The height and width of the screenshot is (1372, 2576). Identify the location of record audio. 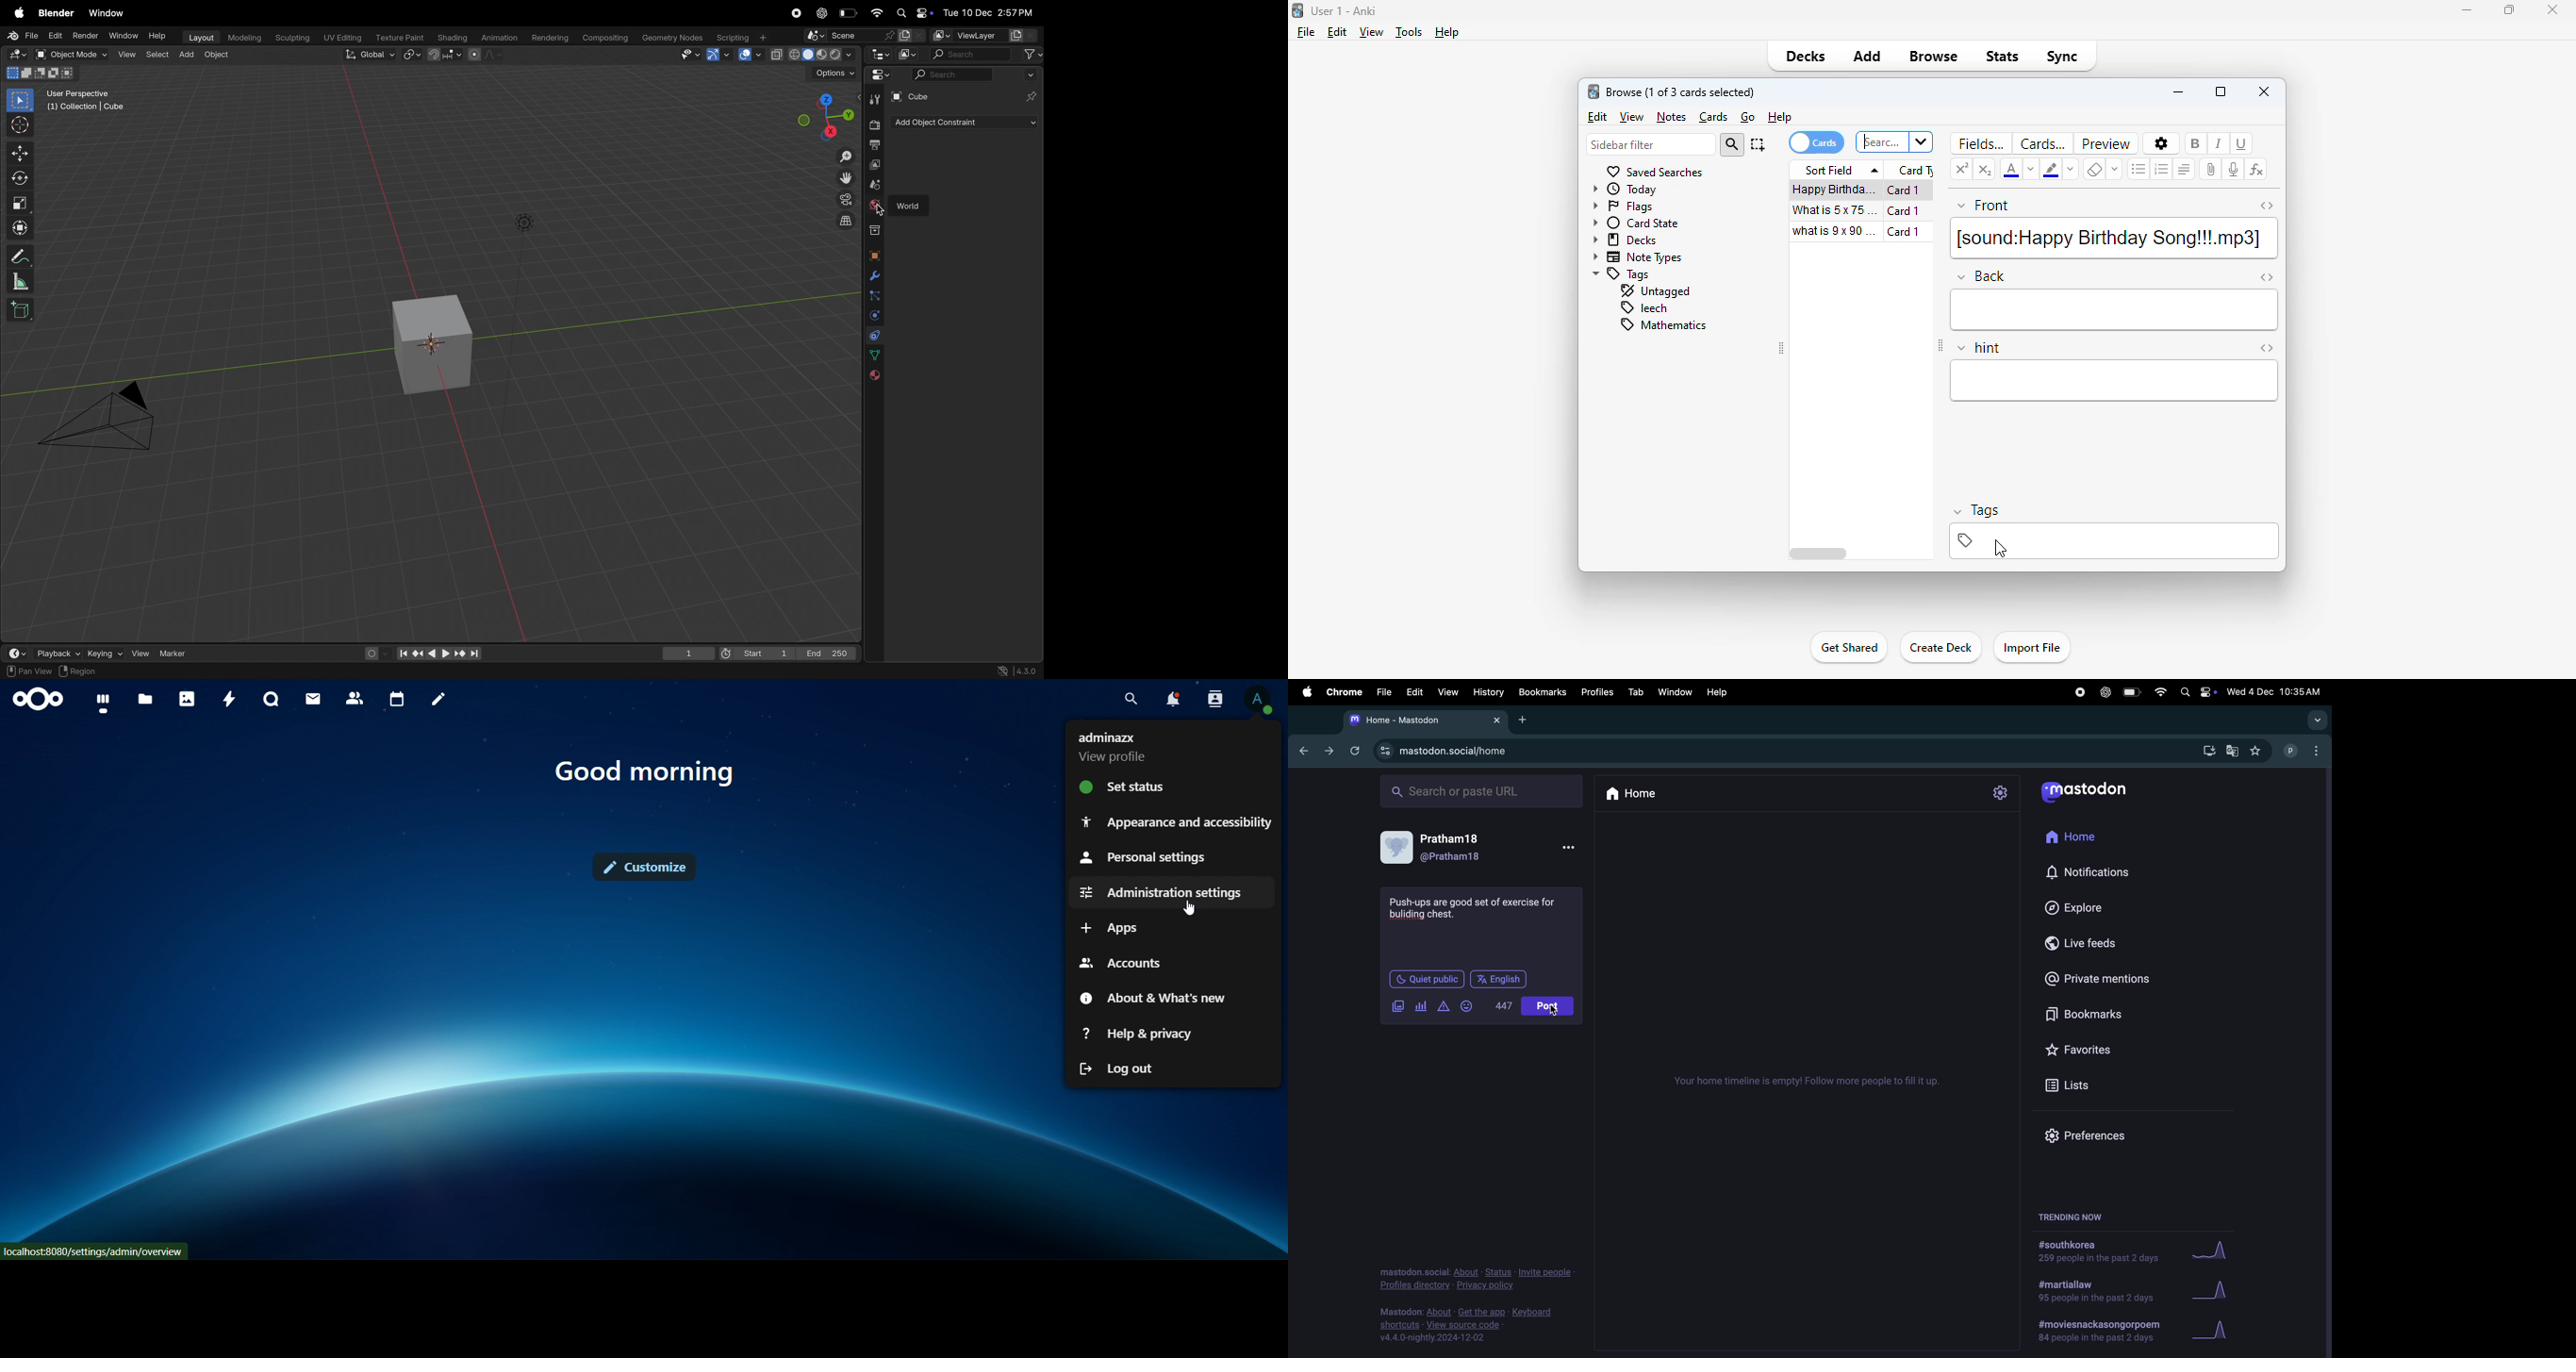
(2234, 169).